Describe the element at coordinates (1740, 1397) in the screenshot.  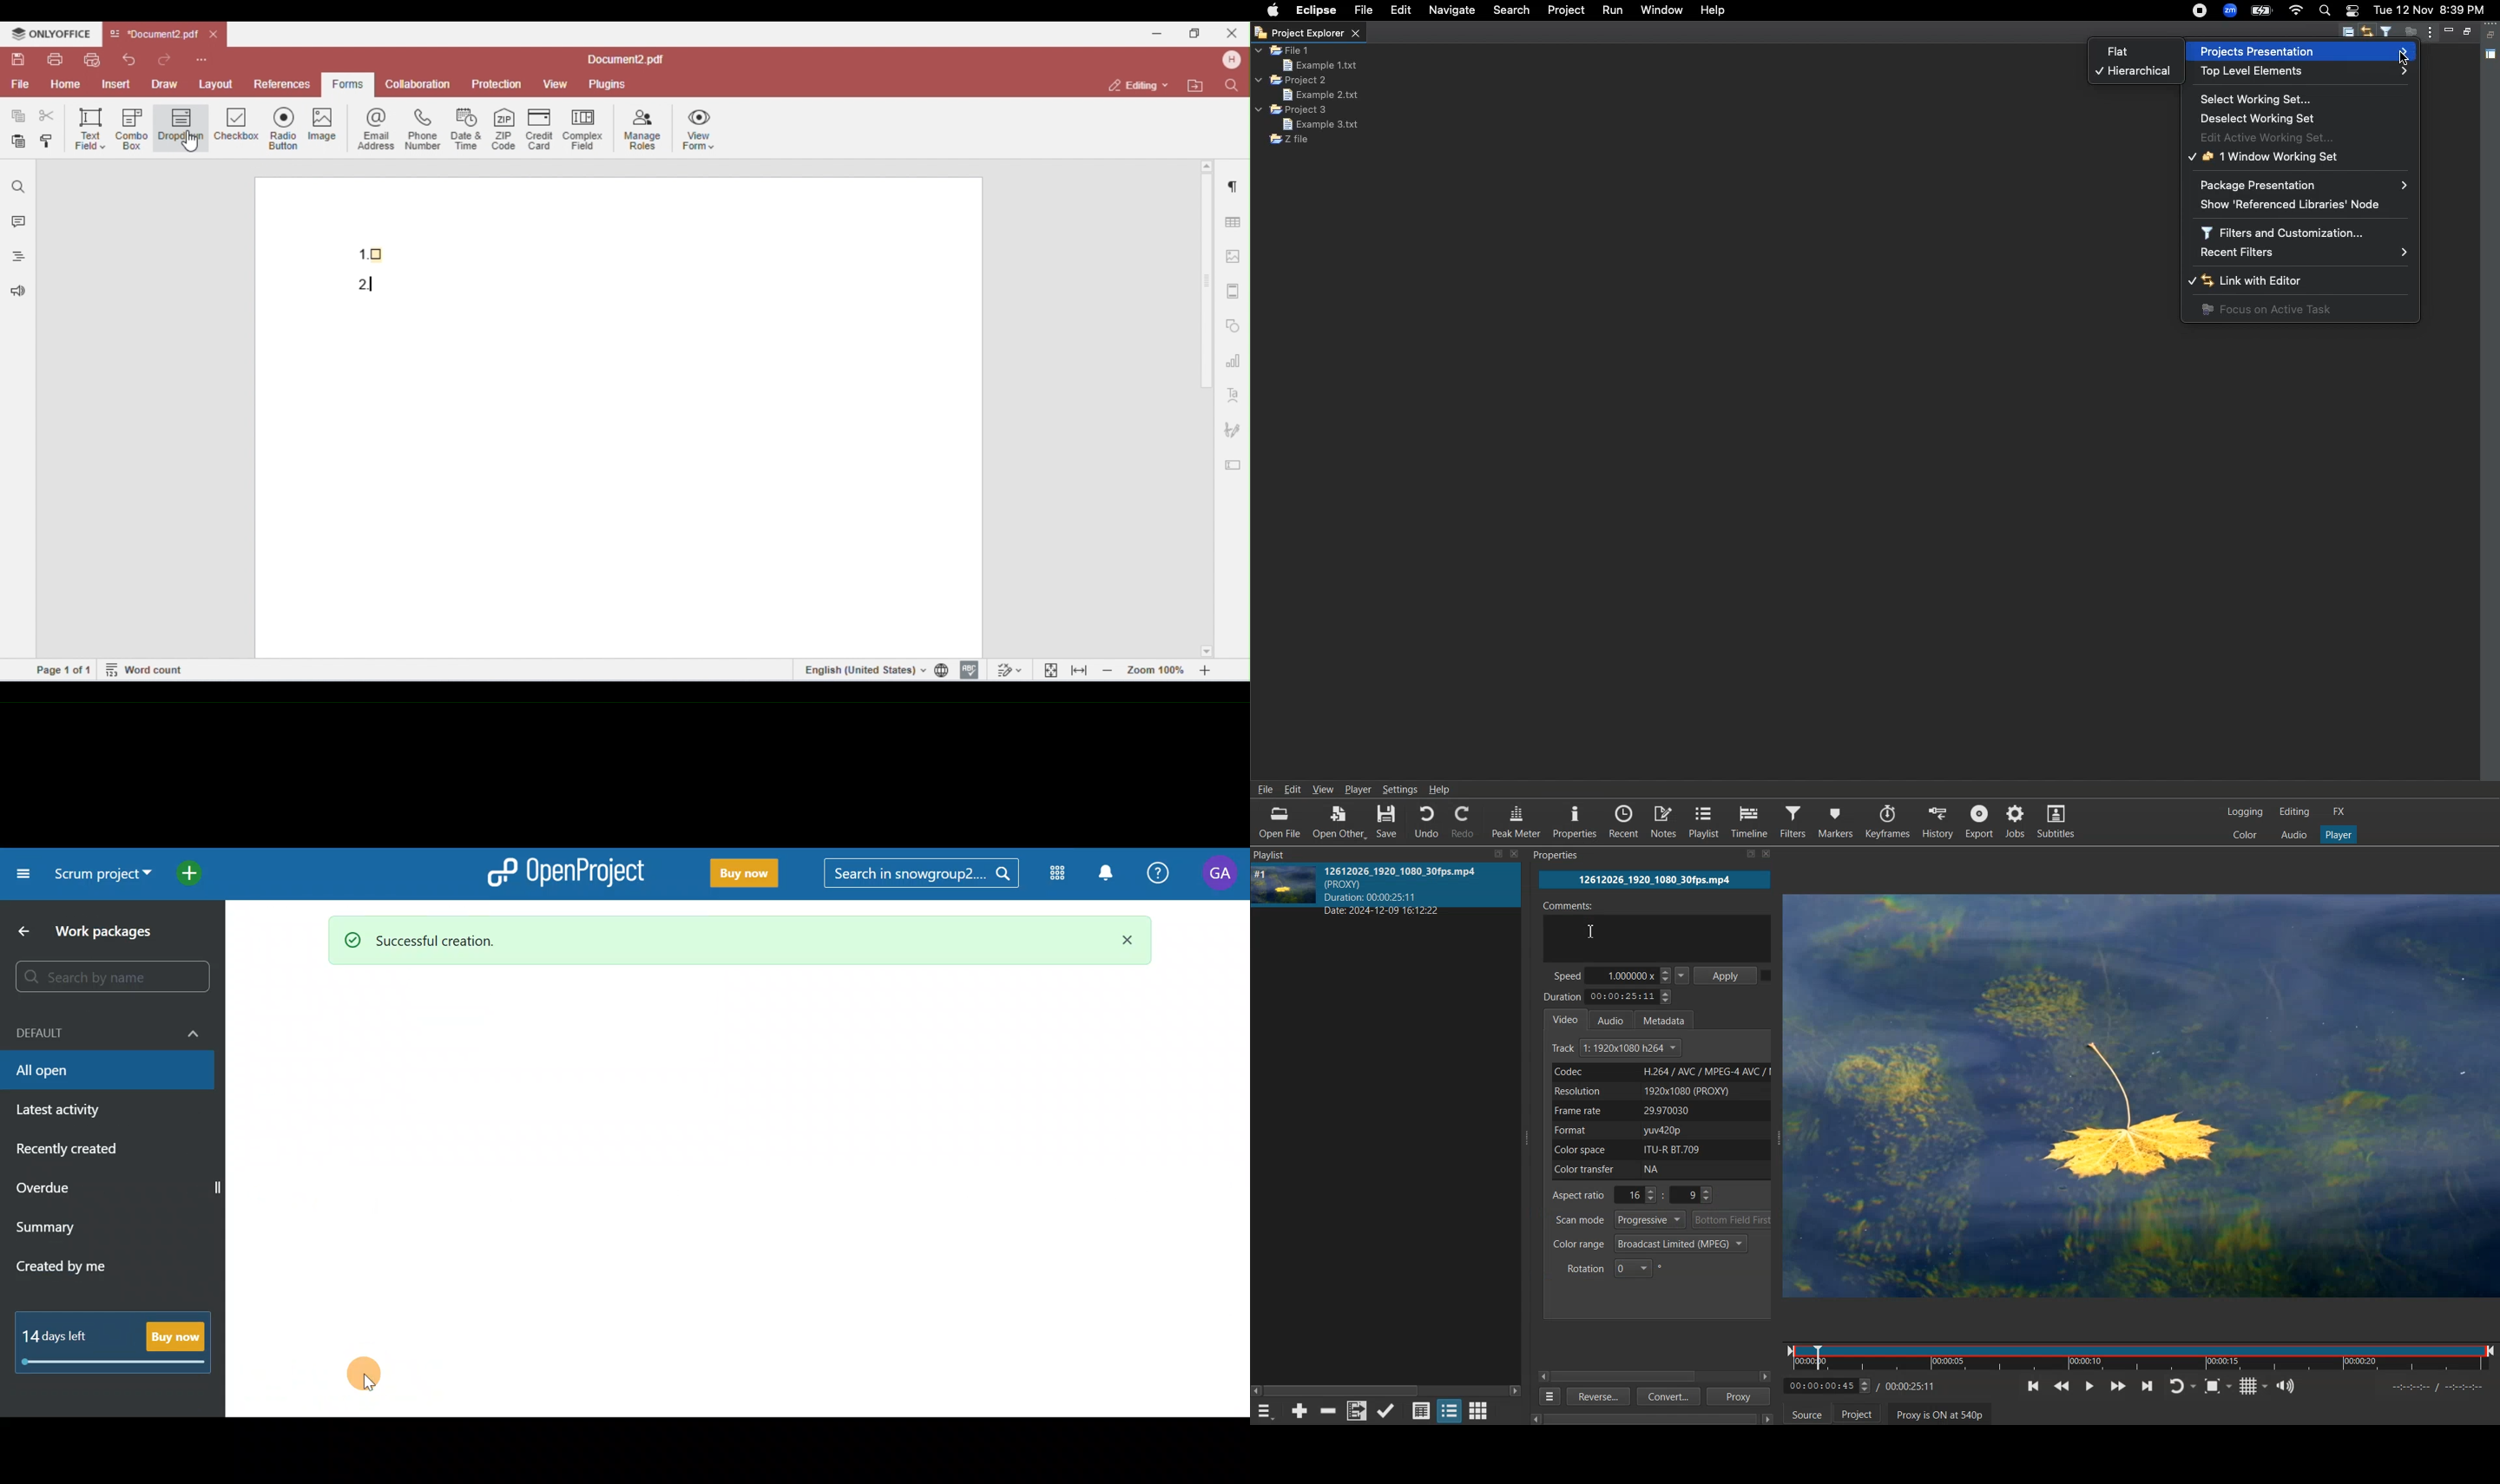
I see `Proxy` at that location.